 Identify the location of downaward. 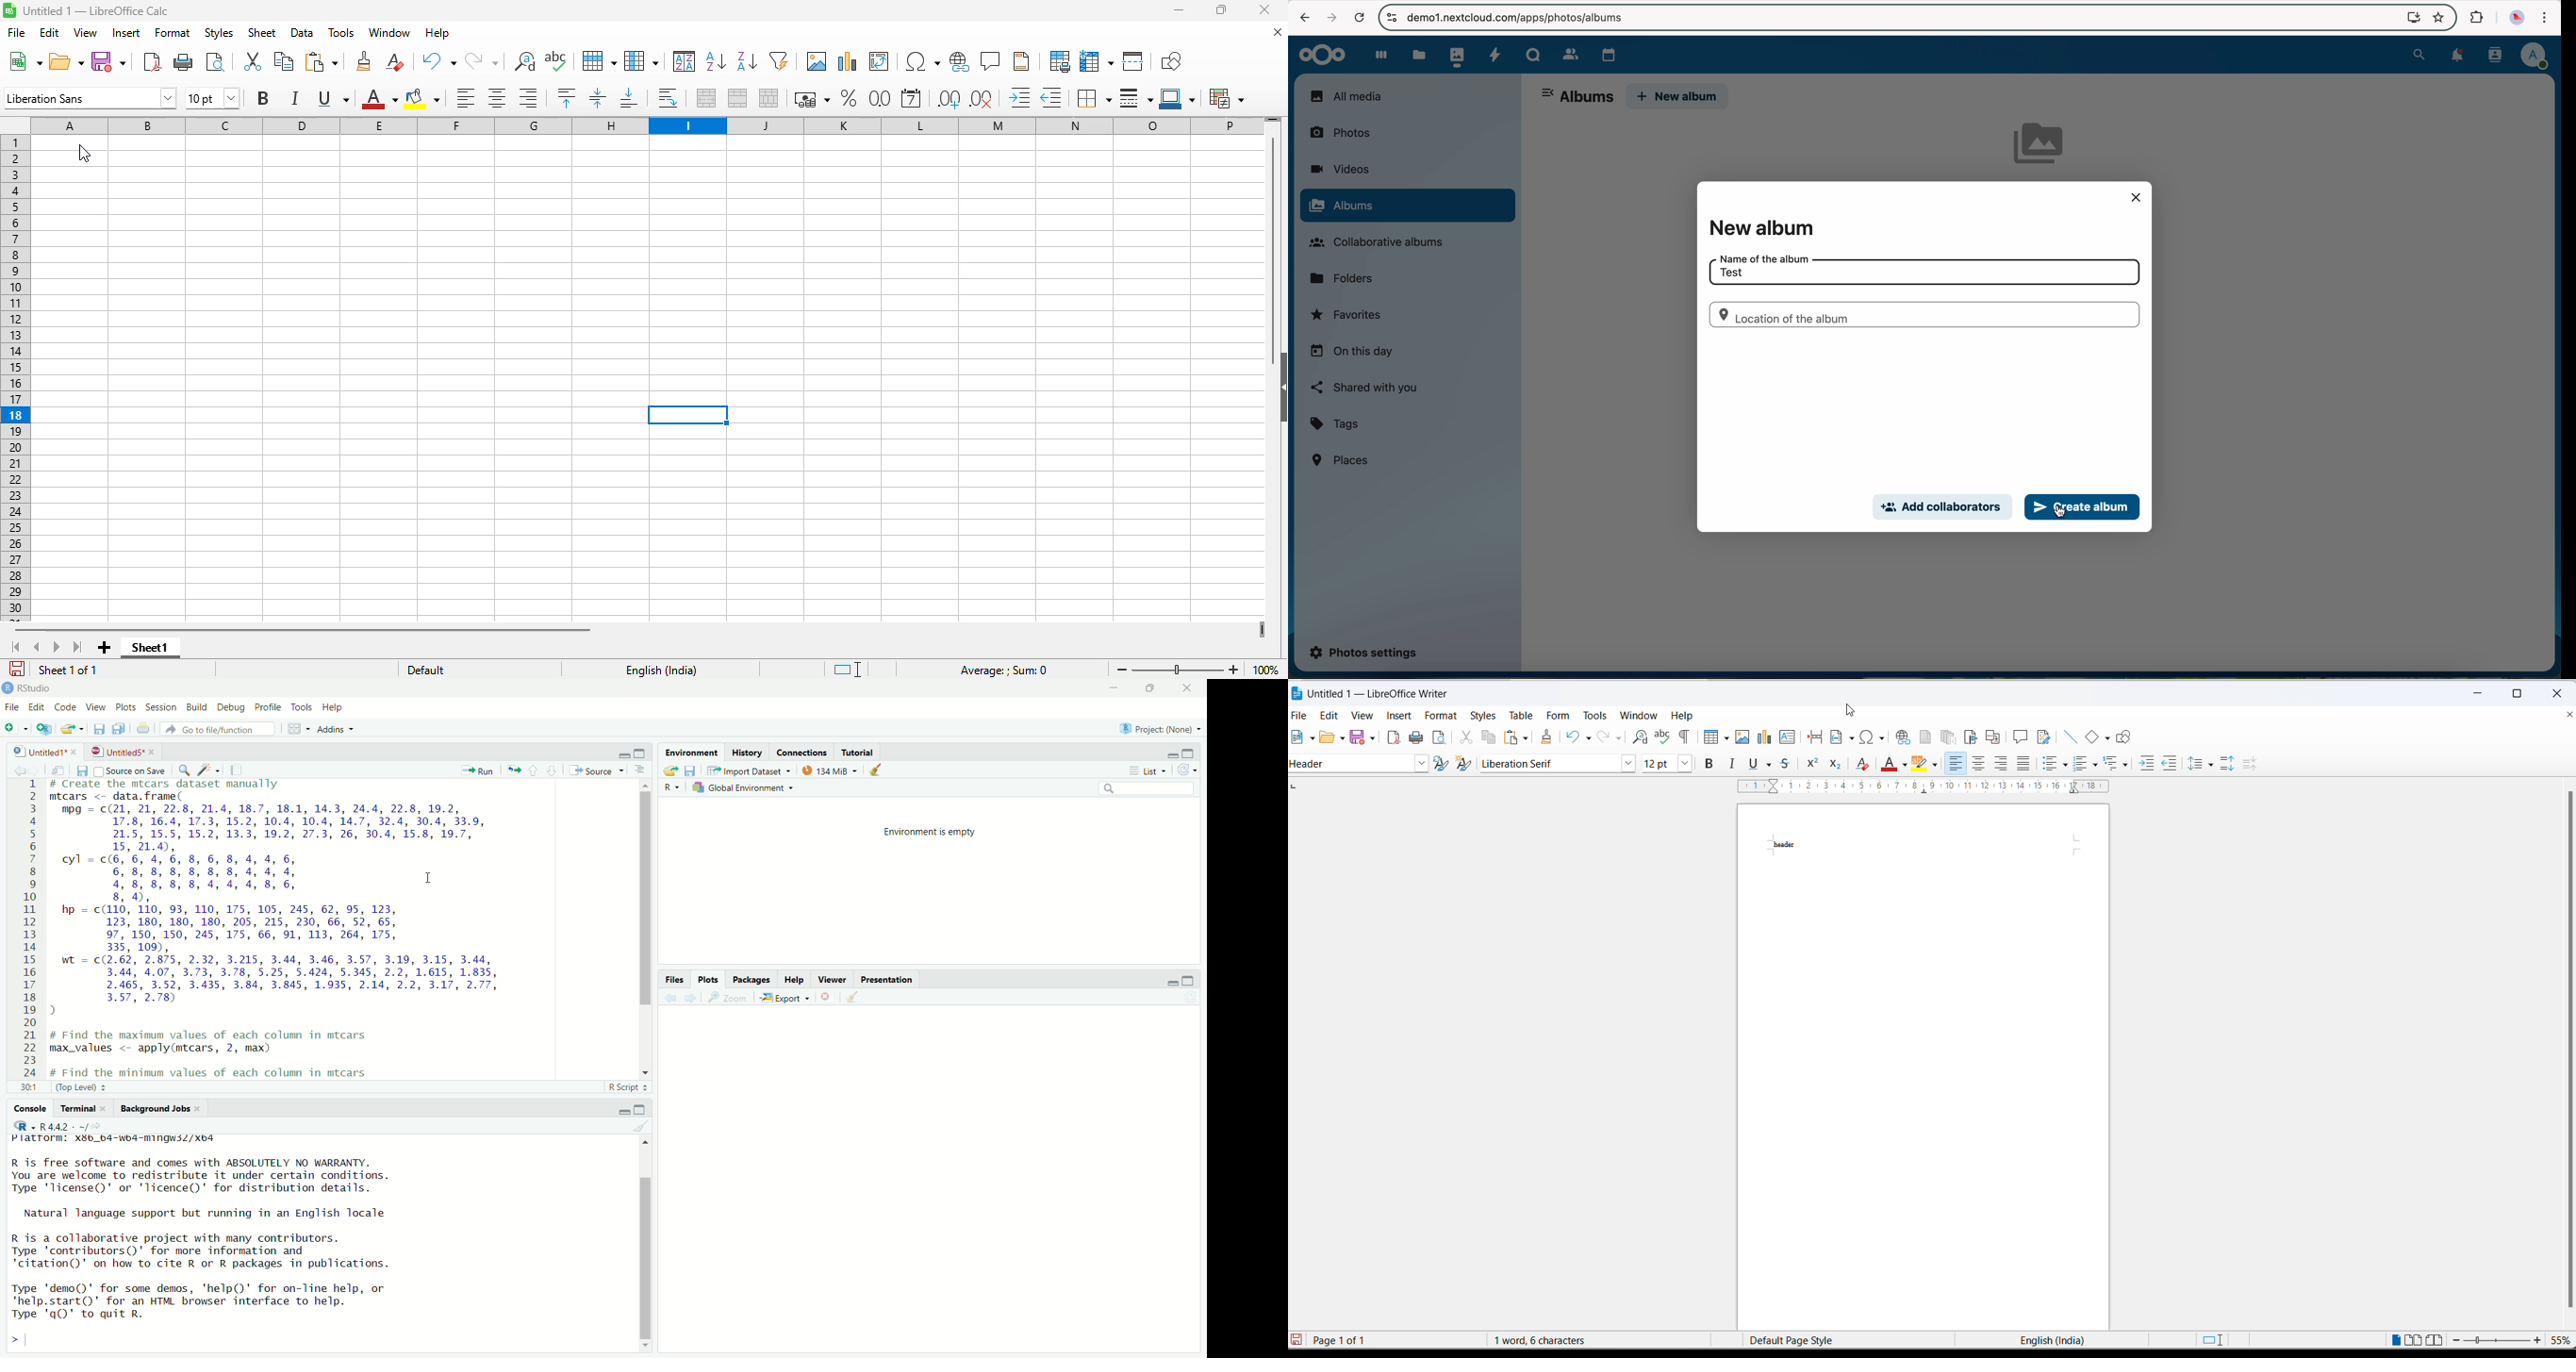
(554, 770).